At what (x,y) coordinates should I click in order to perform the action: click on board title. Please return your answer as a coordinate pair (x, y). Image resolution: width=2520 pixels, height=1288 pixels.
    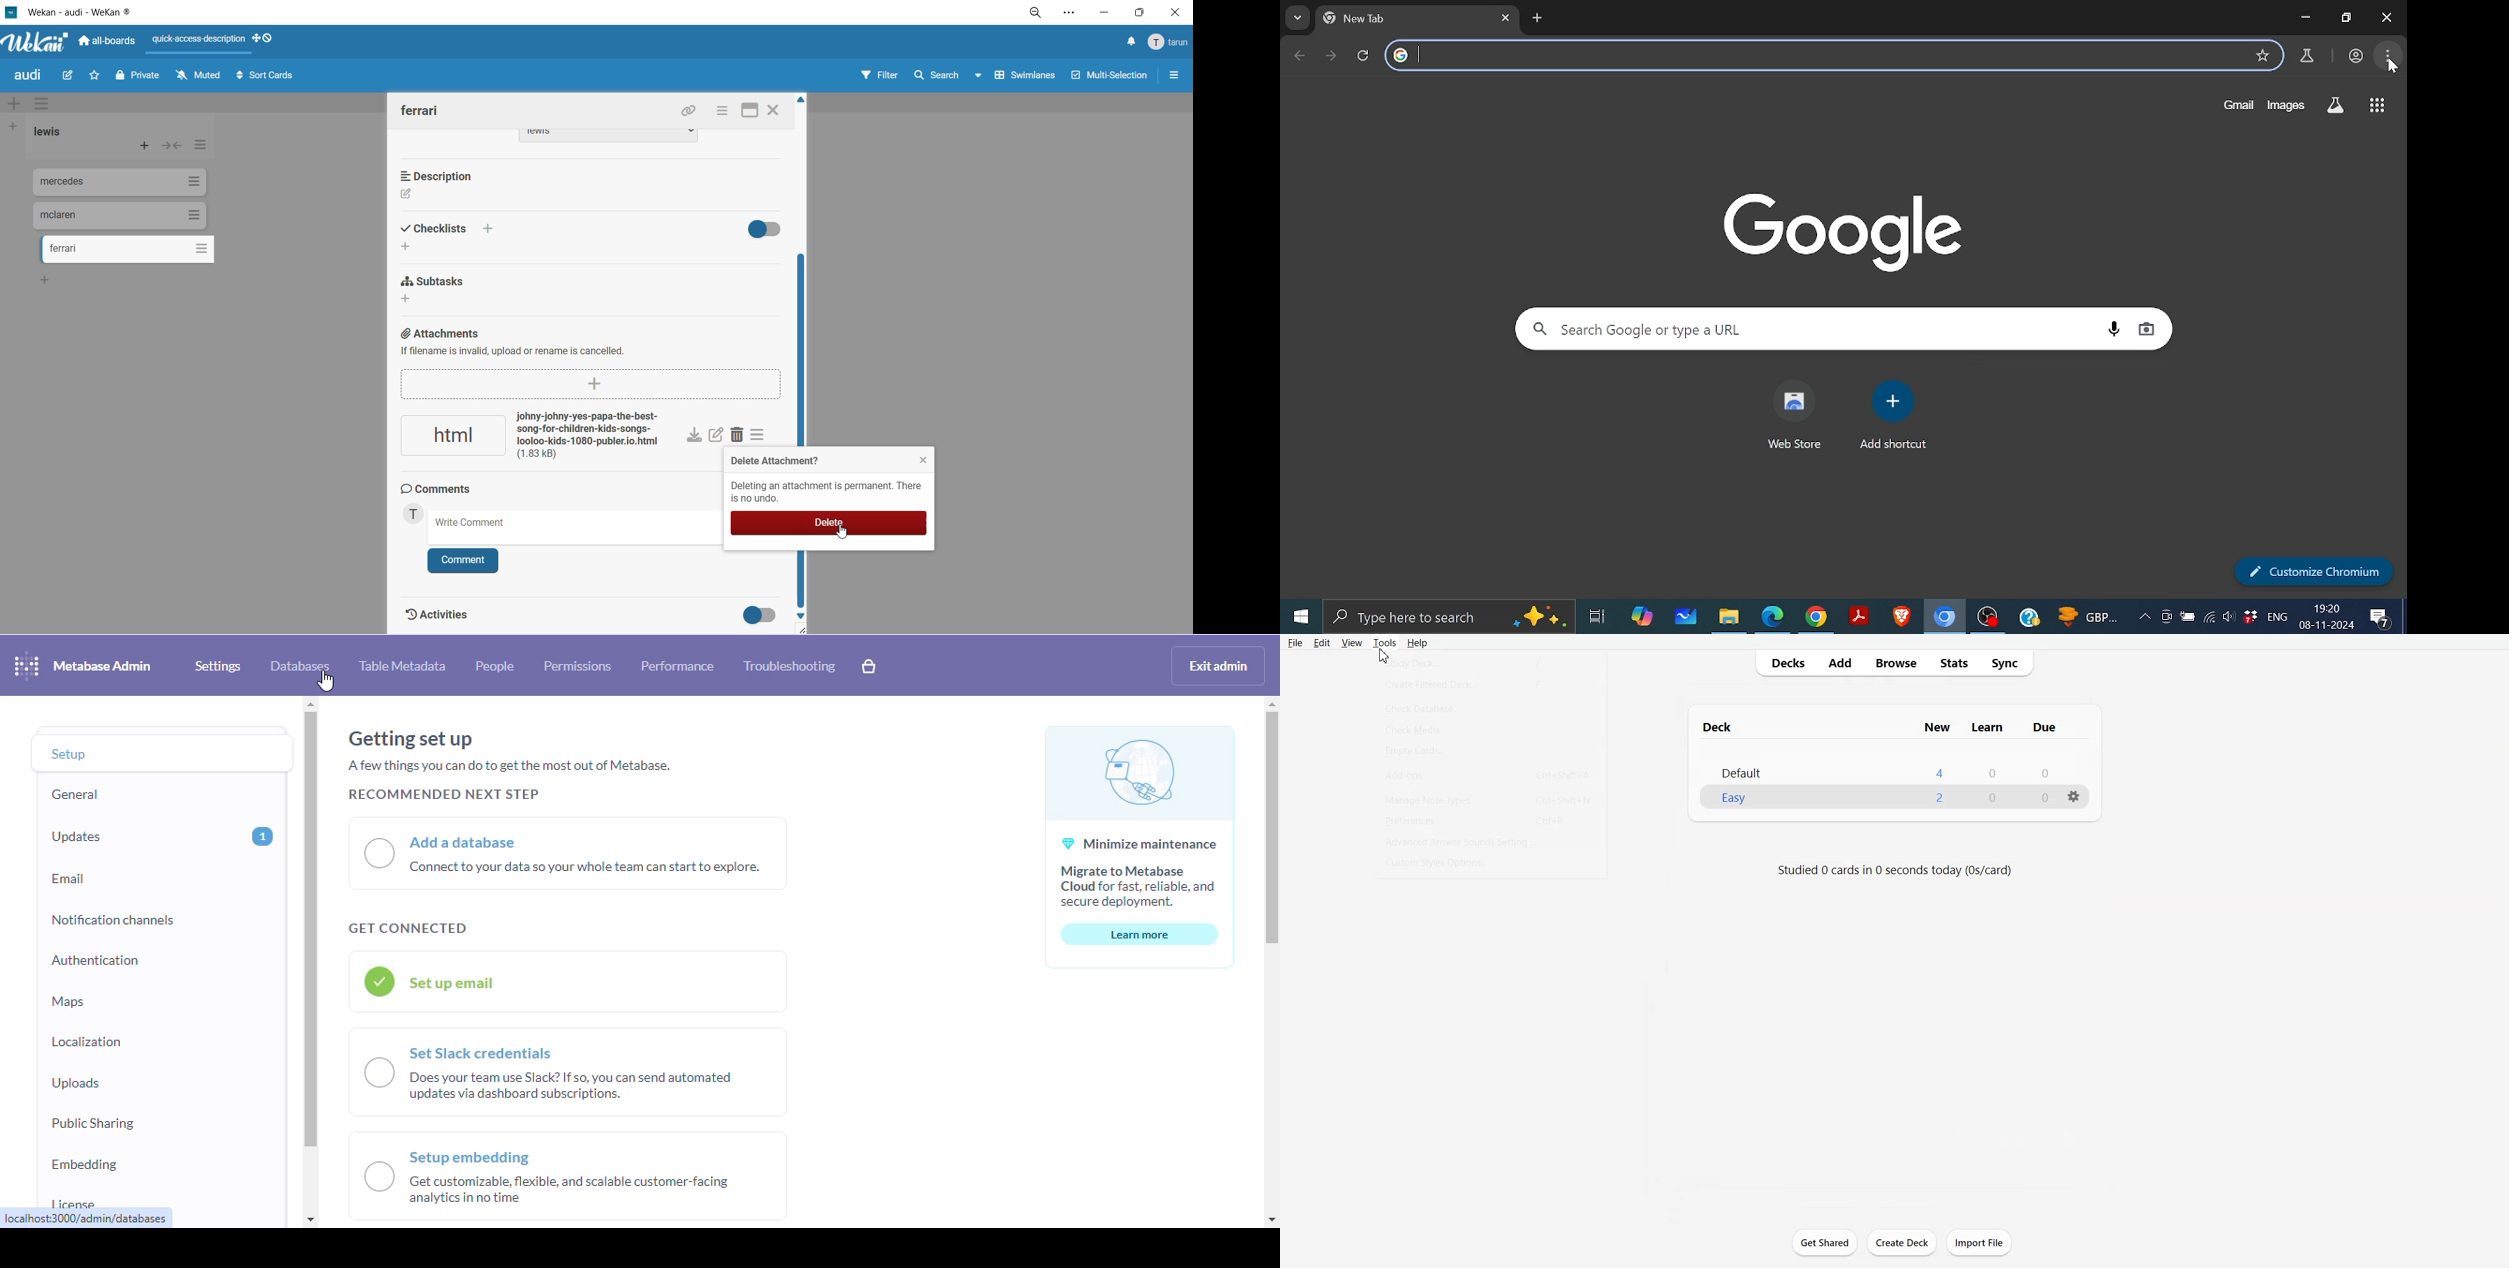
    Looking at the image, I should click on (28, 76).